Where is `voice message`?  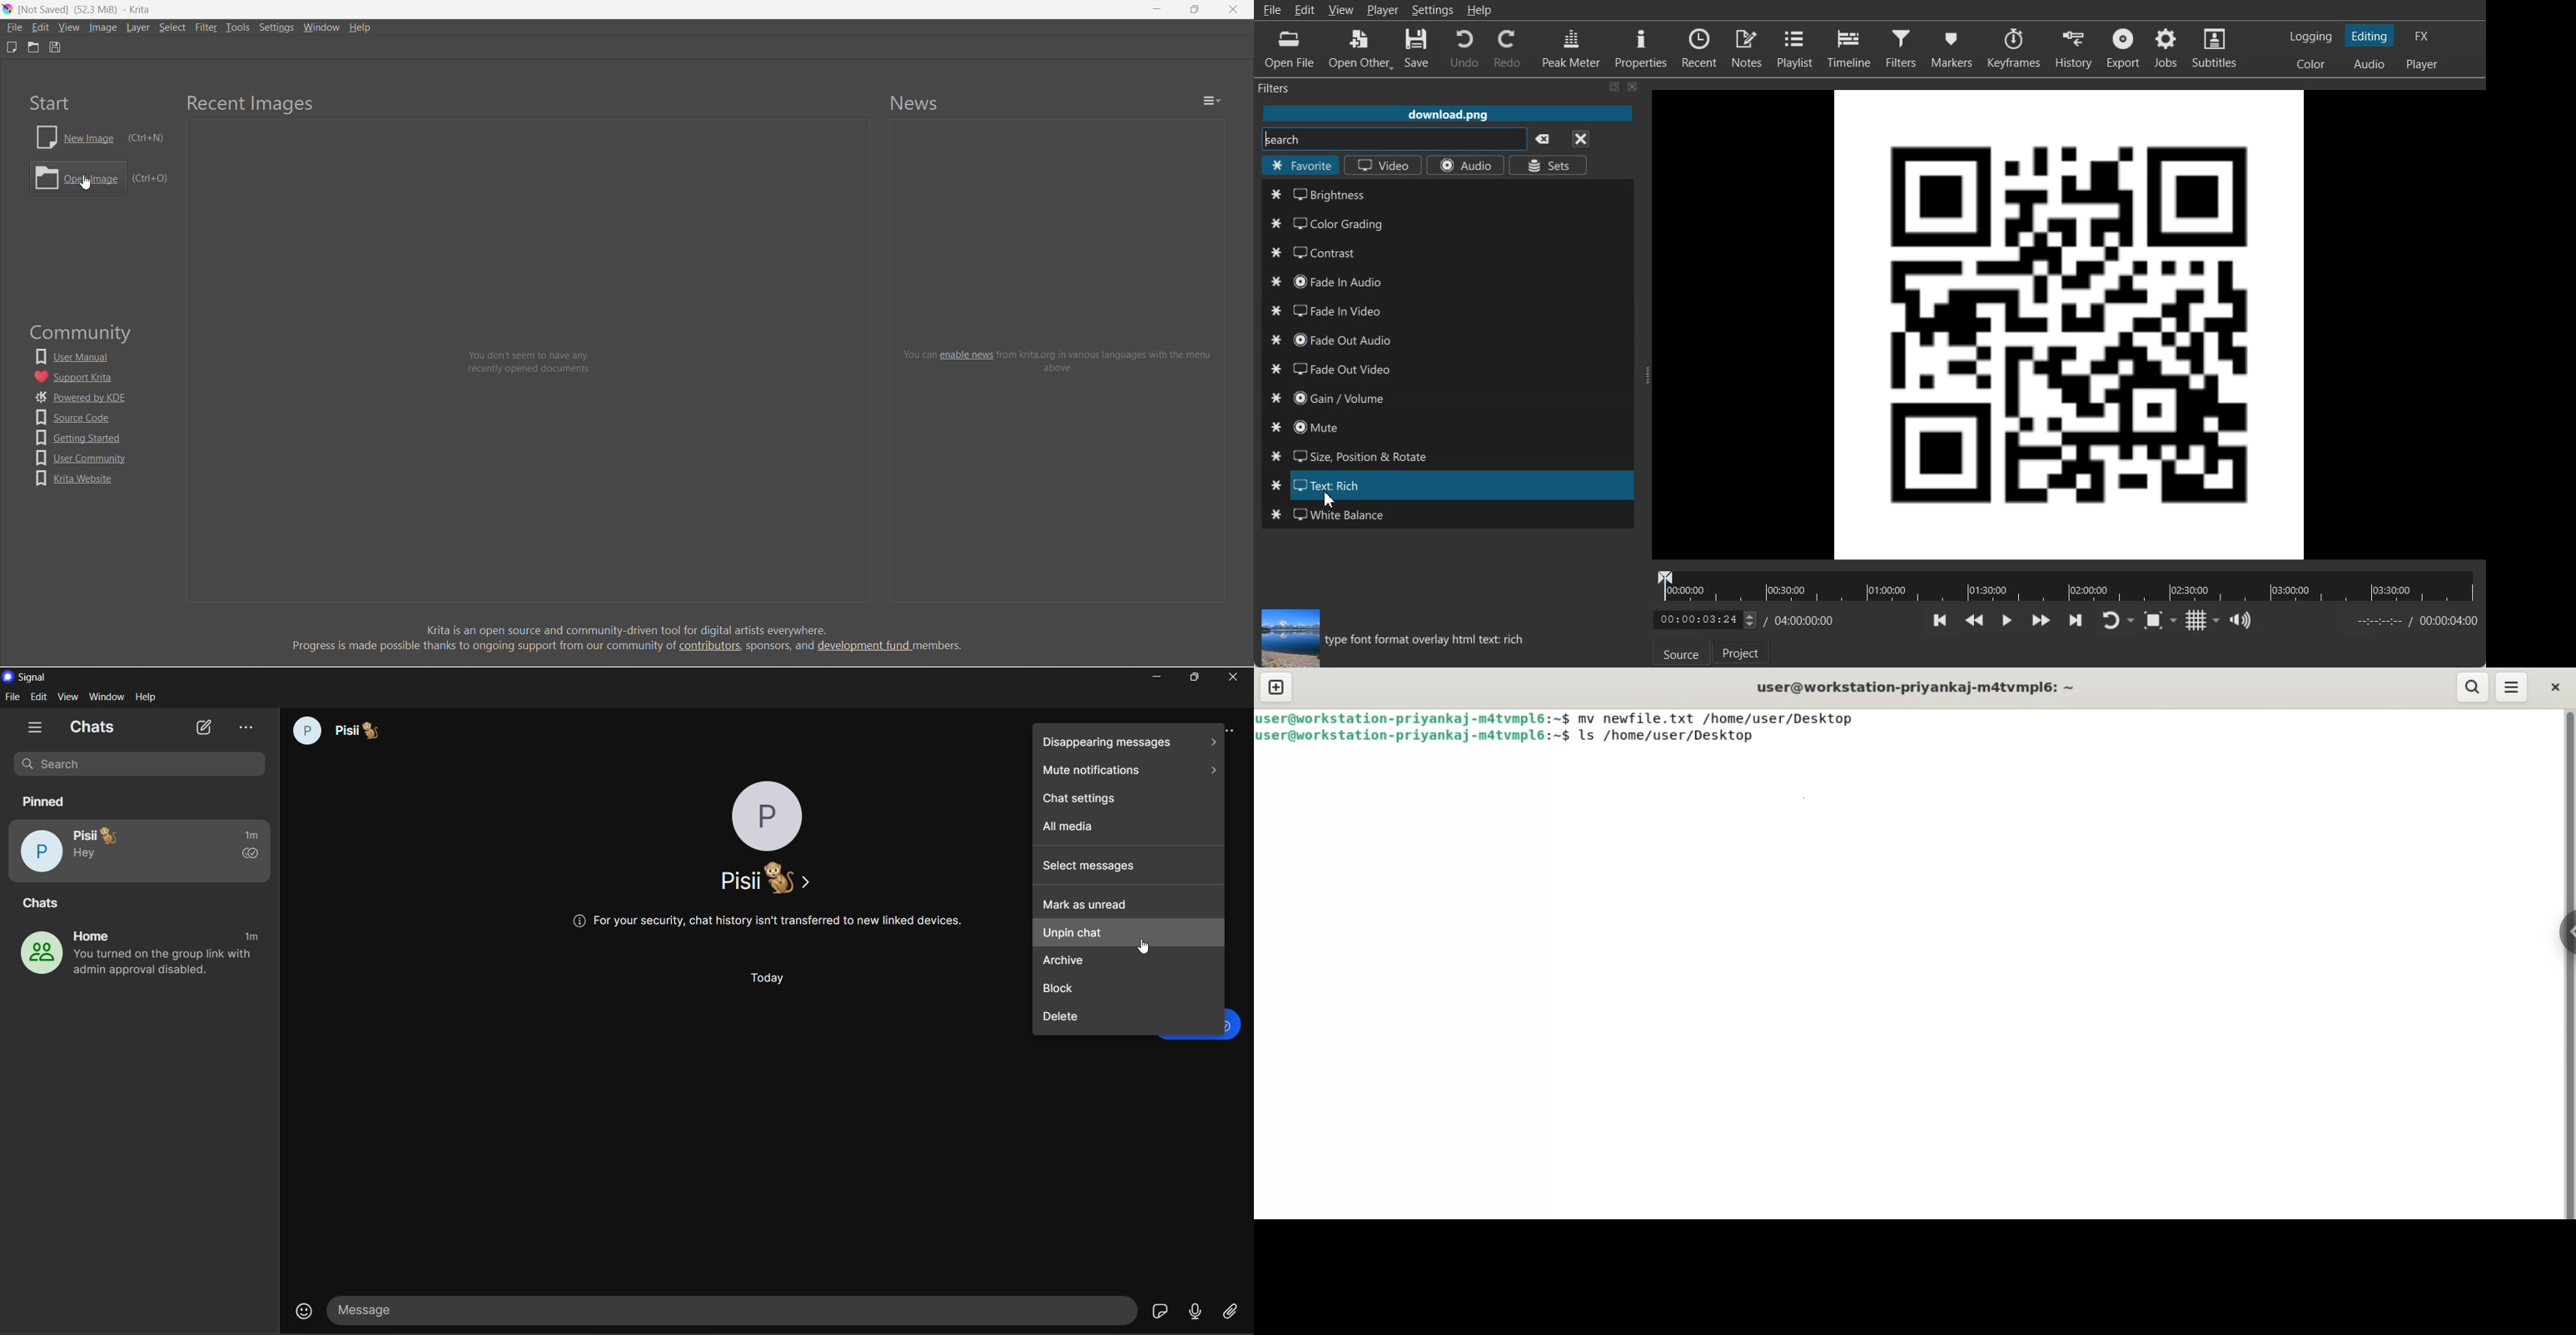
voice message is located at coordinates (1198, 1309).